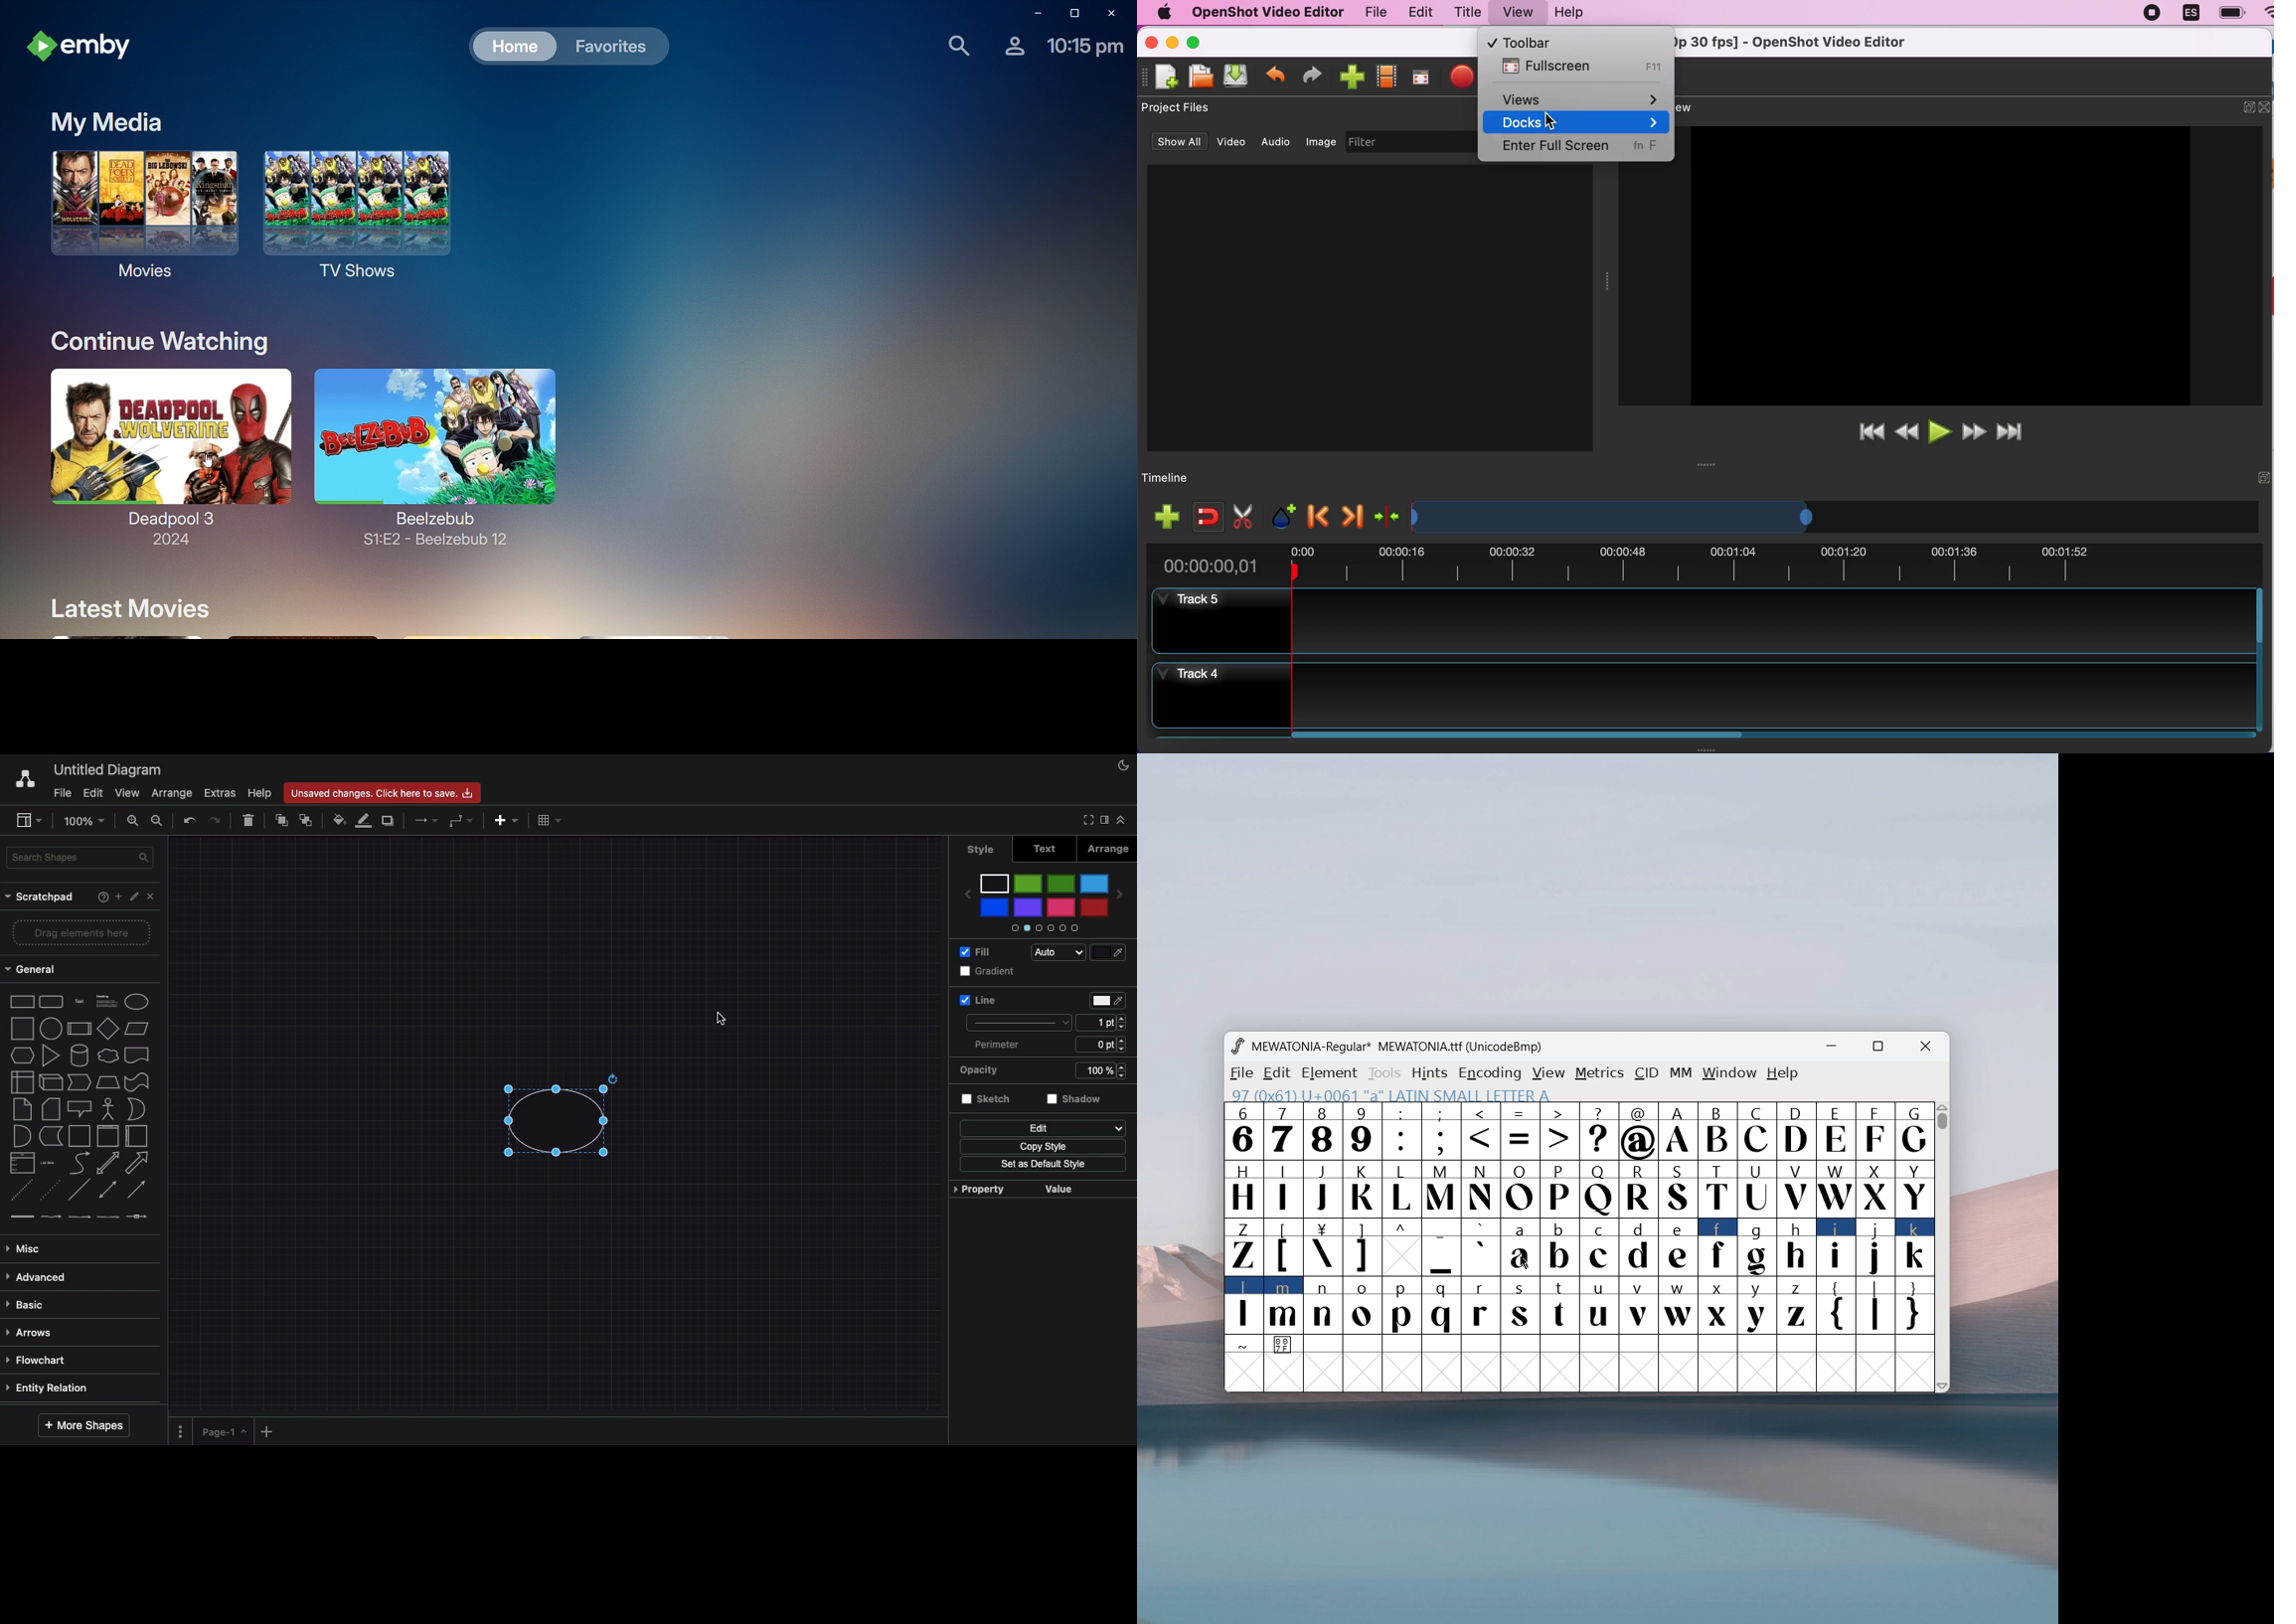 The height and width of the screenshot is (1624, 2296). I want to click on previous marker, so click(1319, 513).